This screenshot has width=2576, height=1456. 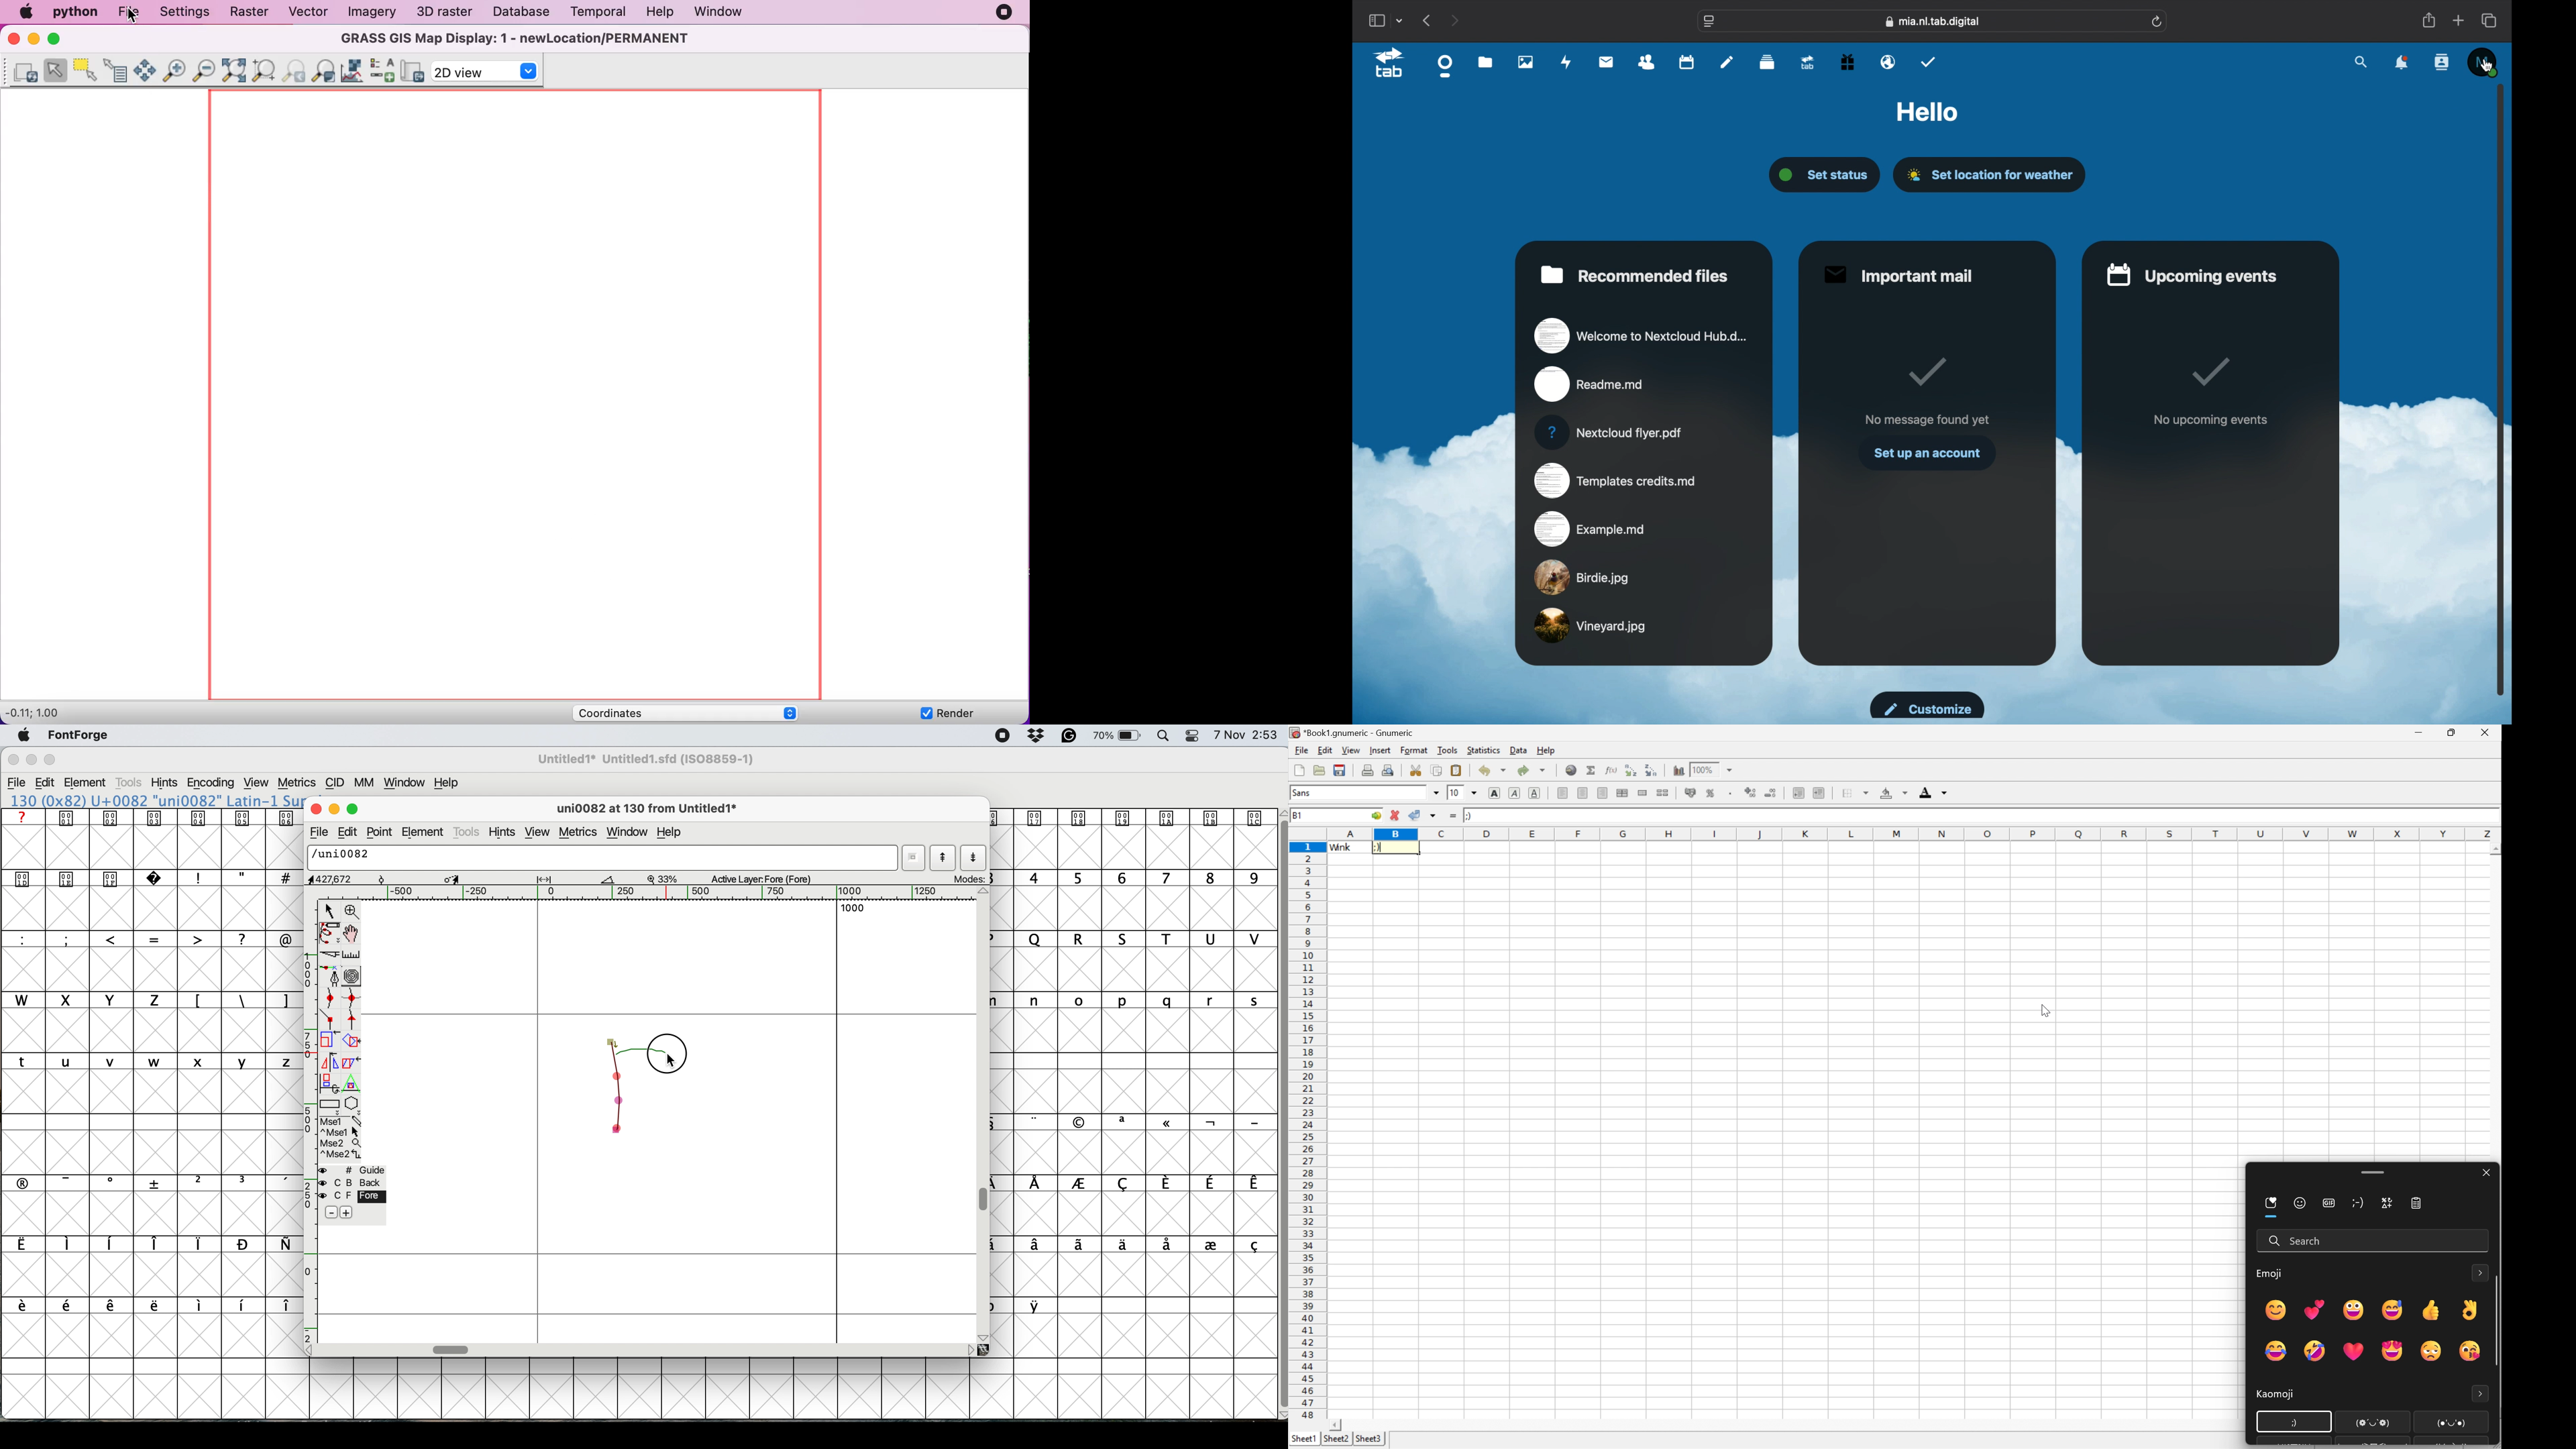 What do you see at coordinates (2385, 1204) in the screenshot?
I see `symbols` at bounding box center [2385, 1204].